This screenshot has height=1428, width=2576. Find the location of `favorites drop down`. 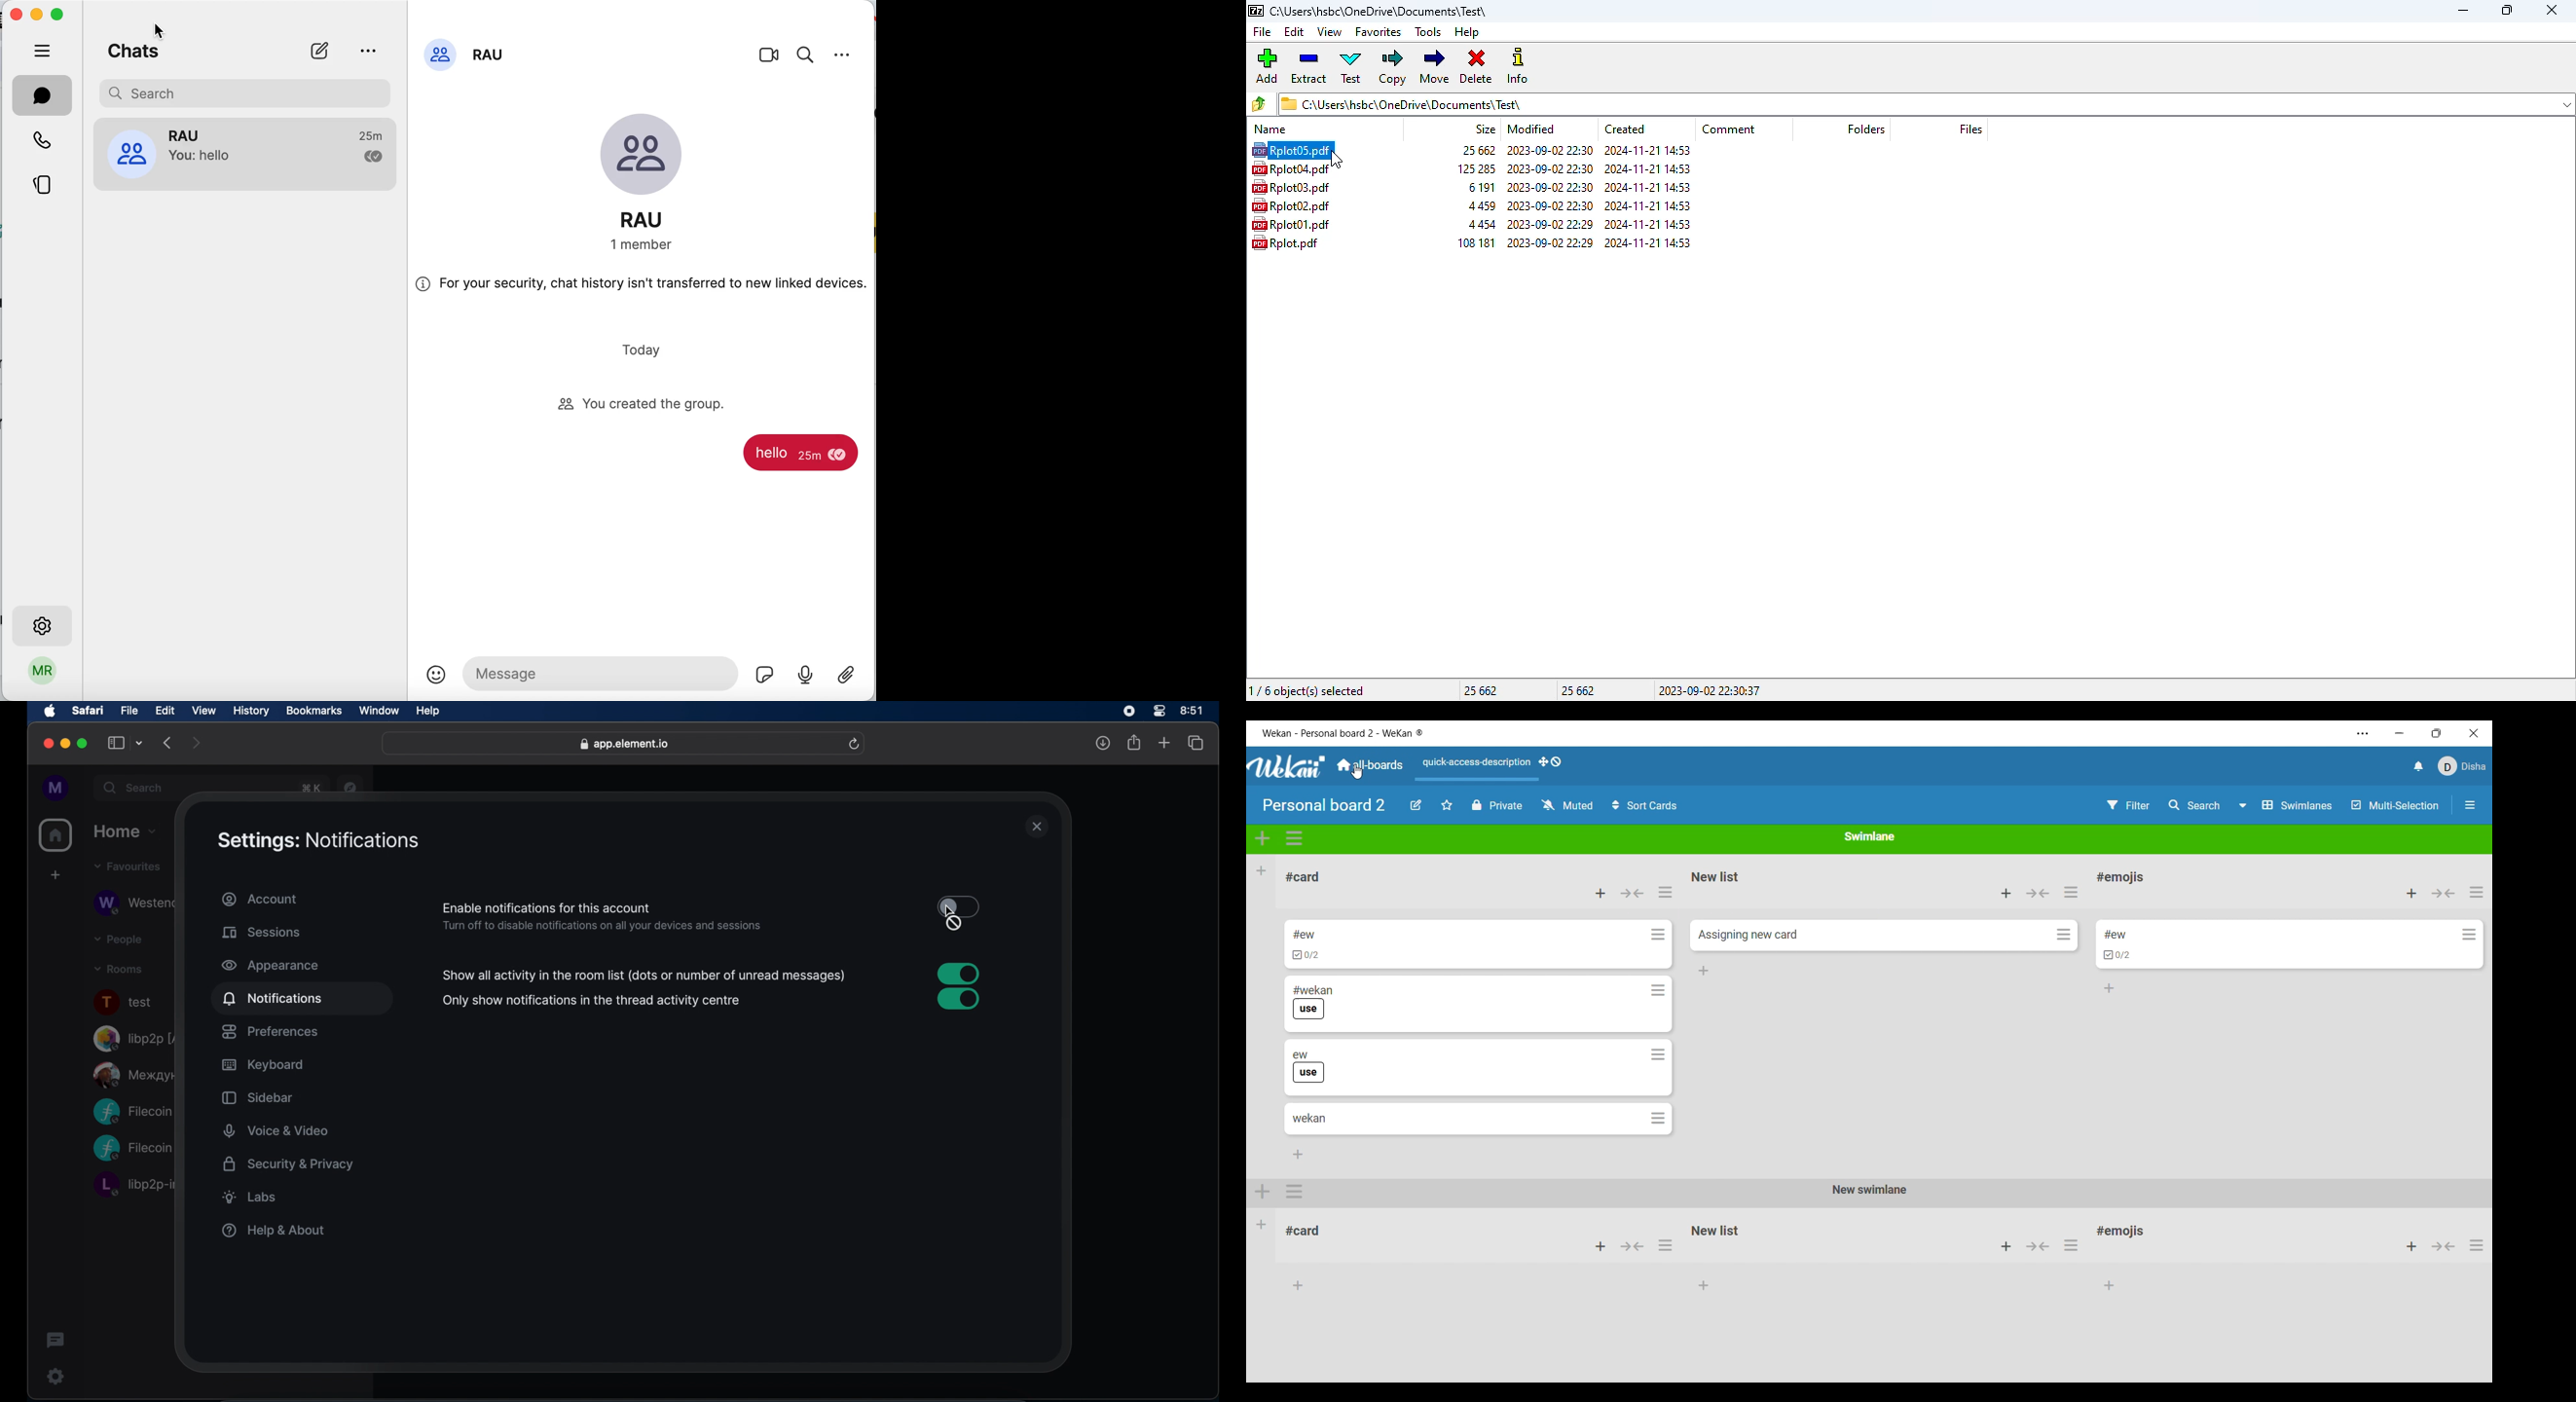

favorites drop down is located at coordinates (126, 867).